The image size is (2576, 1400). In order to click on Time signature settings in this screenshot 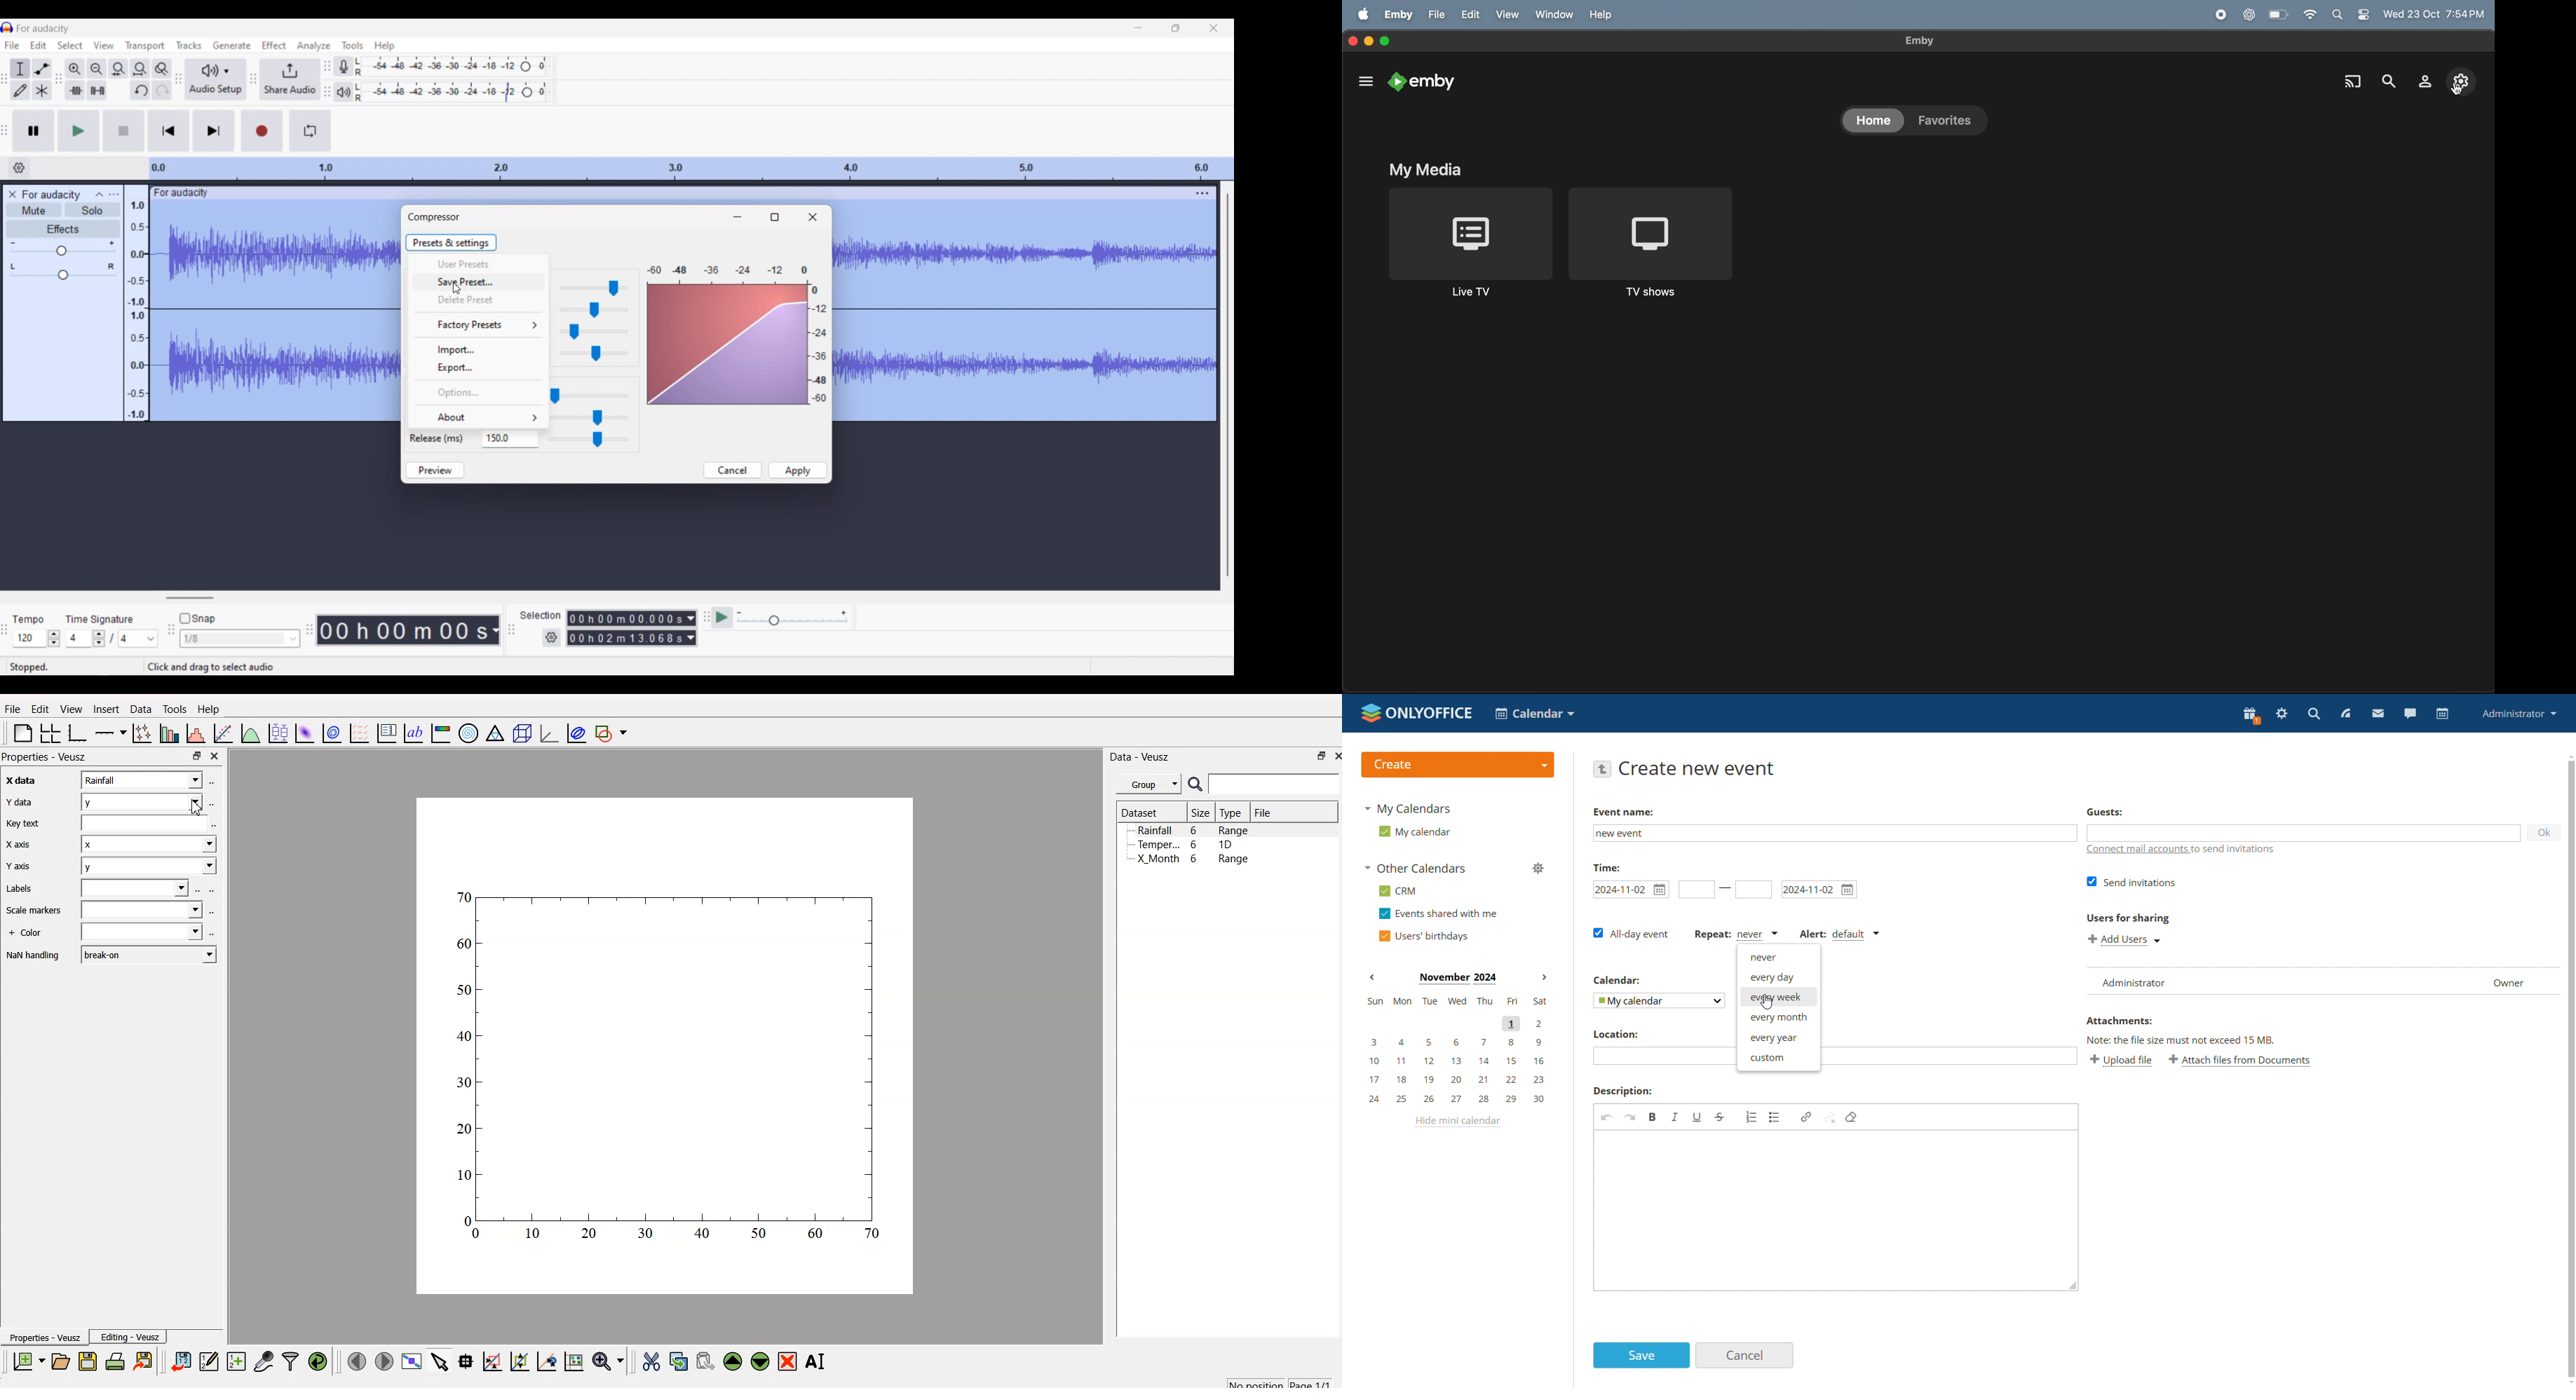, I will do `click(113, 638)`.